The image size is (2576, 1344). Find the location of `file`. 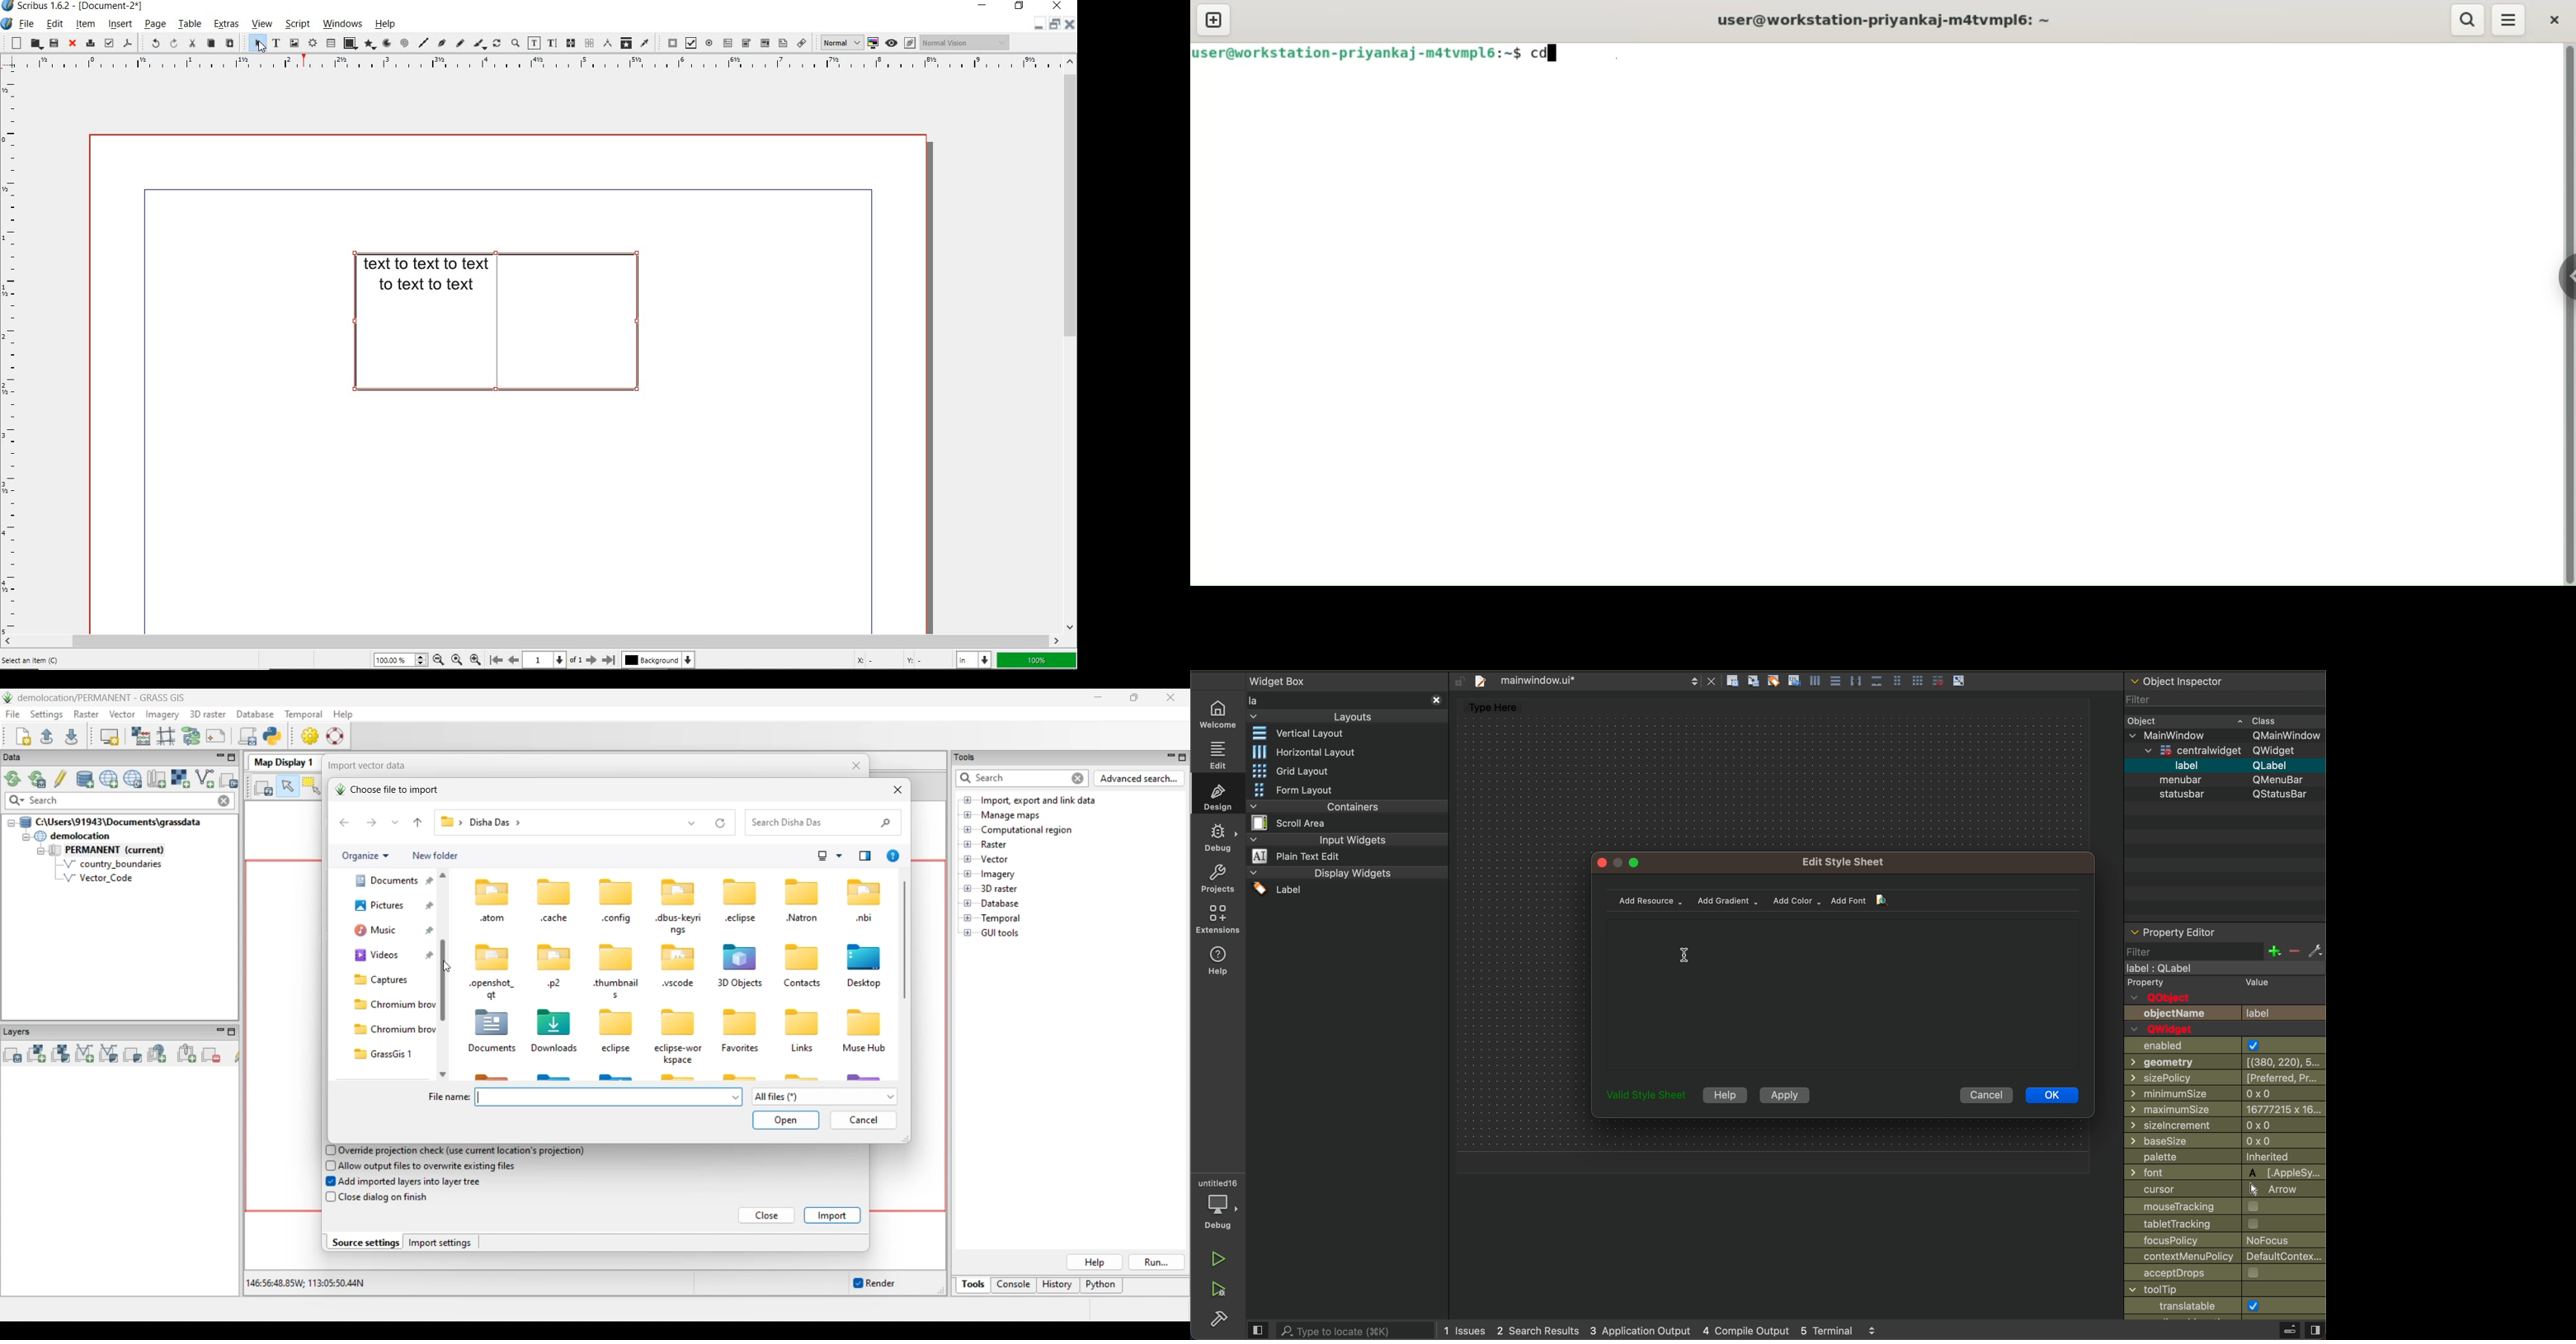

file is located at coordinates (25, 25).